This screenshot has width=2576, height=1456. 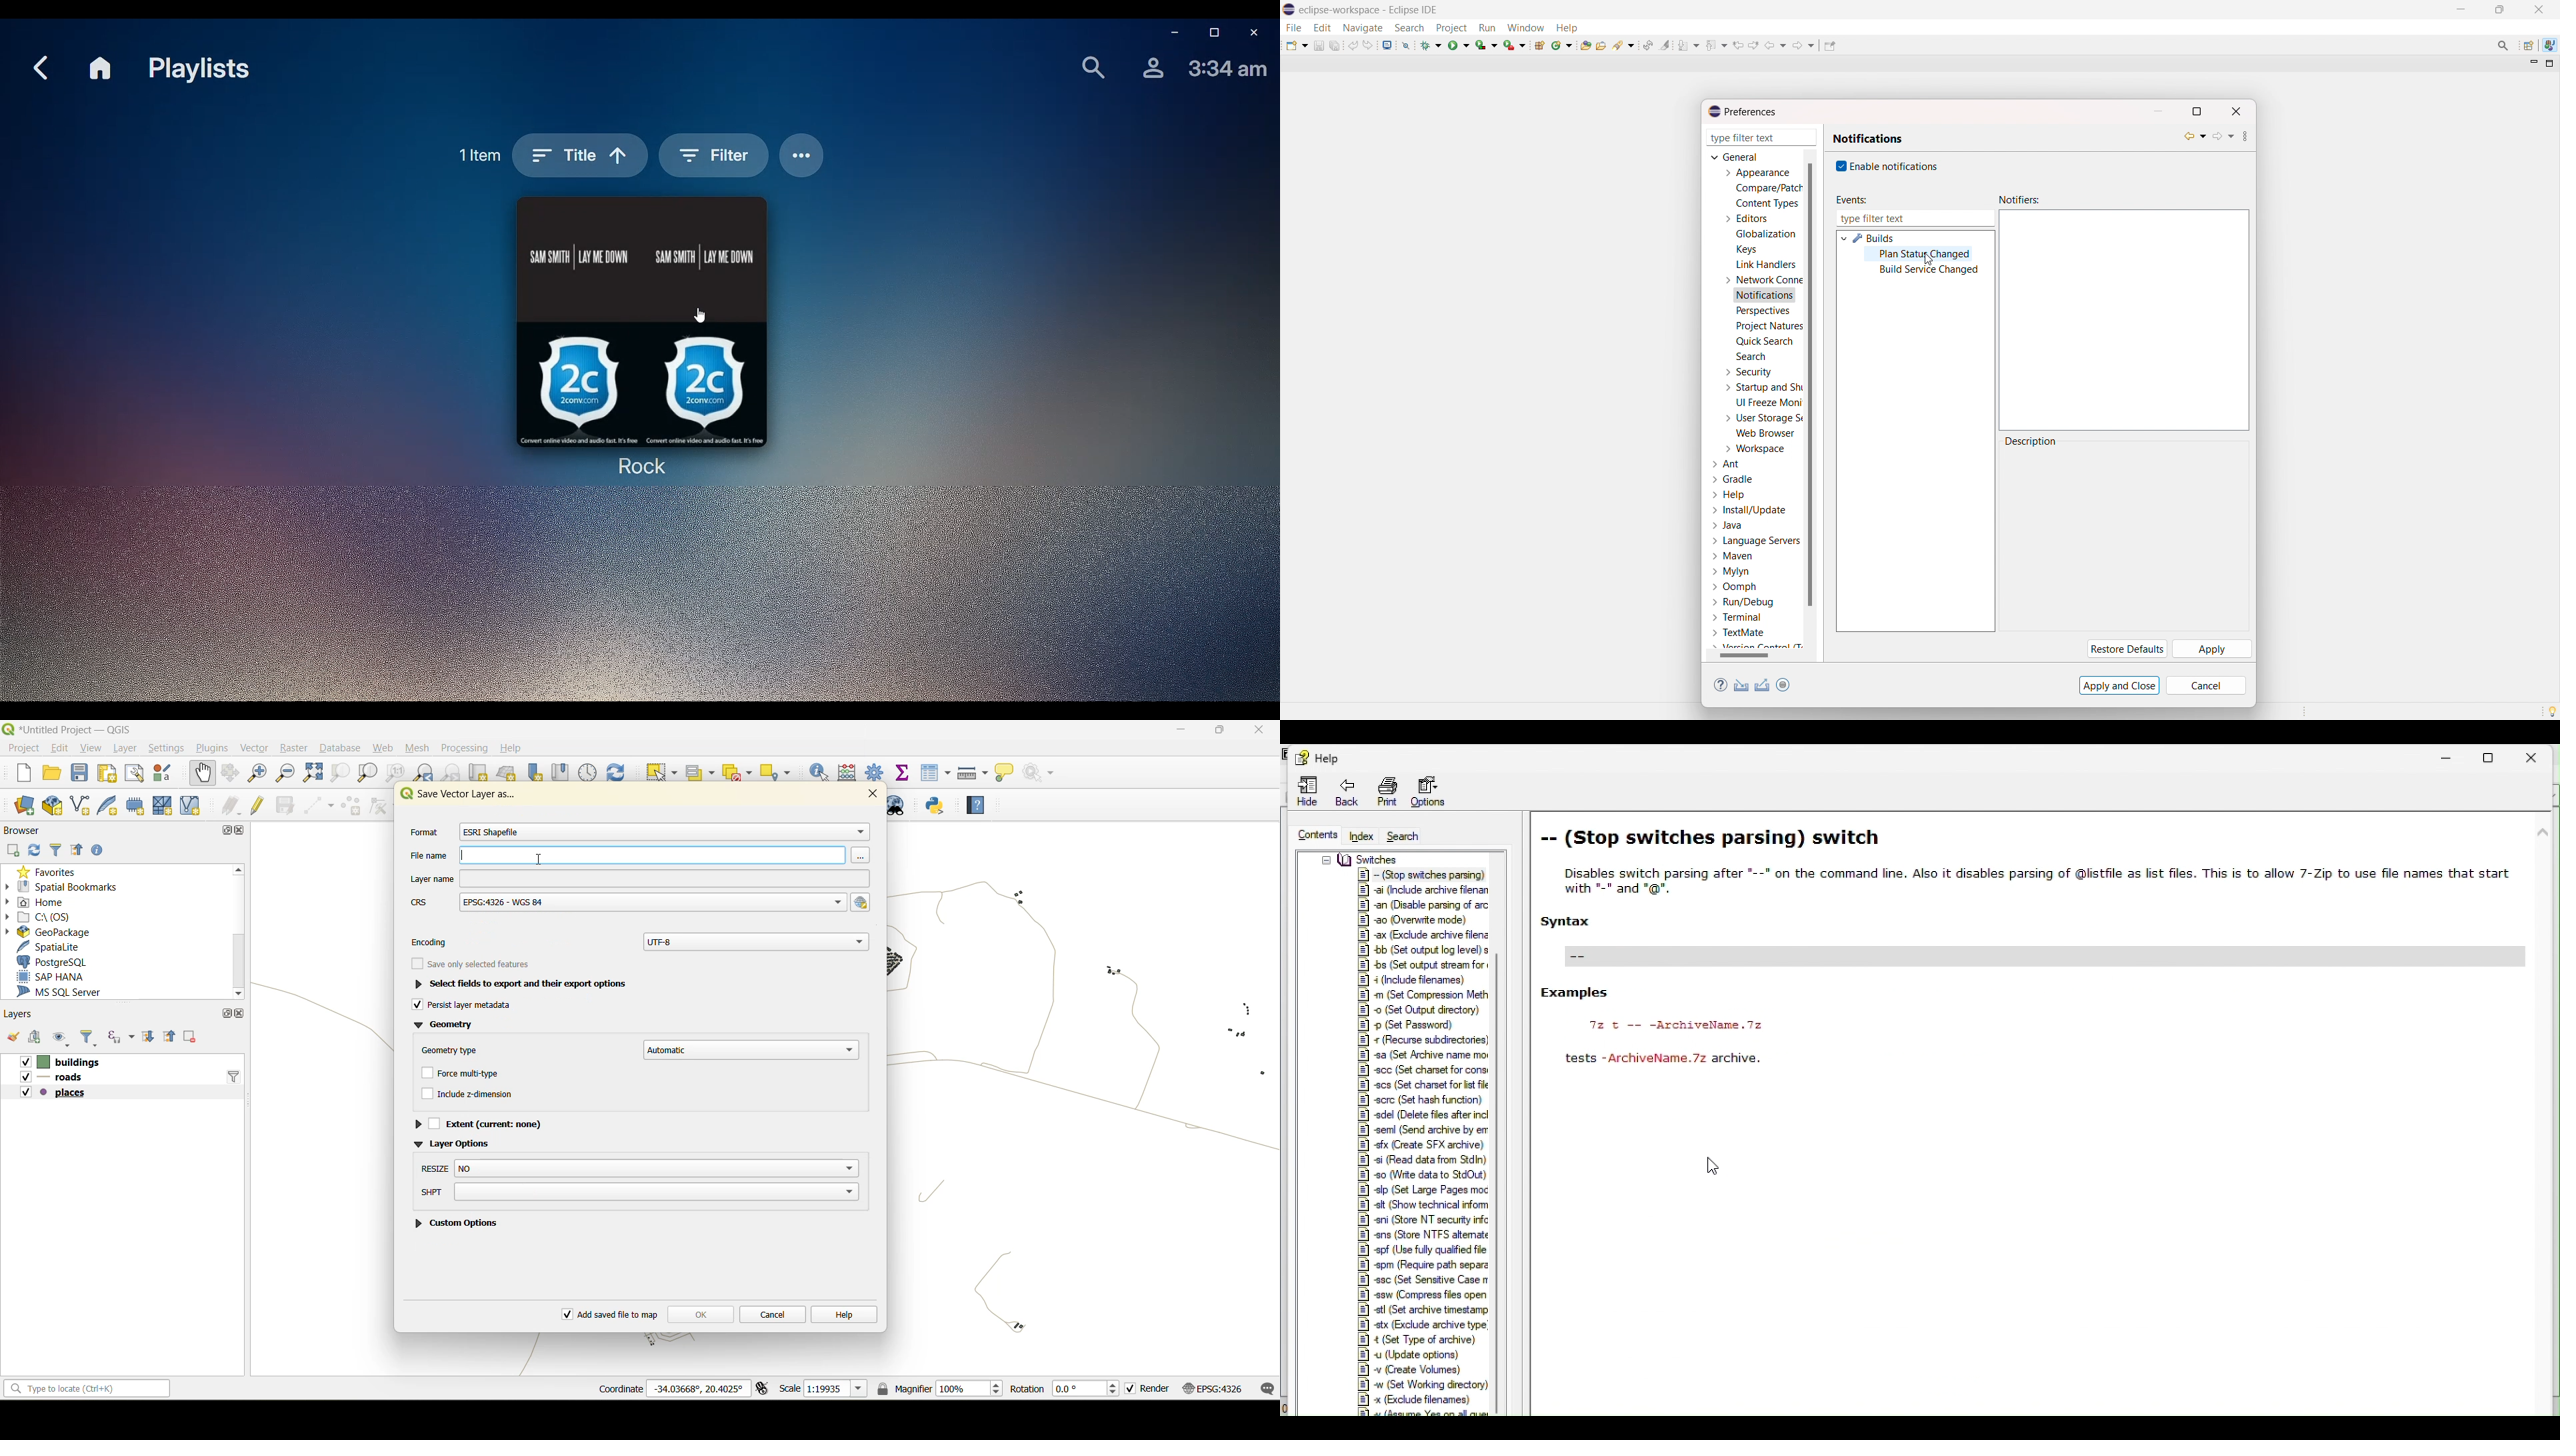 I want to click on Vv [| buildings, so click(x=66, y=1061).